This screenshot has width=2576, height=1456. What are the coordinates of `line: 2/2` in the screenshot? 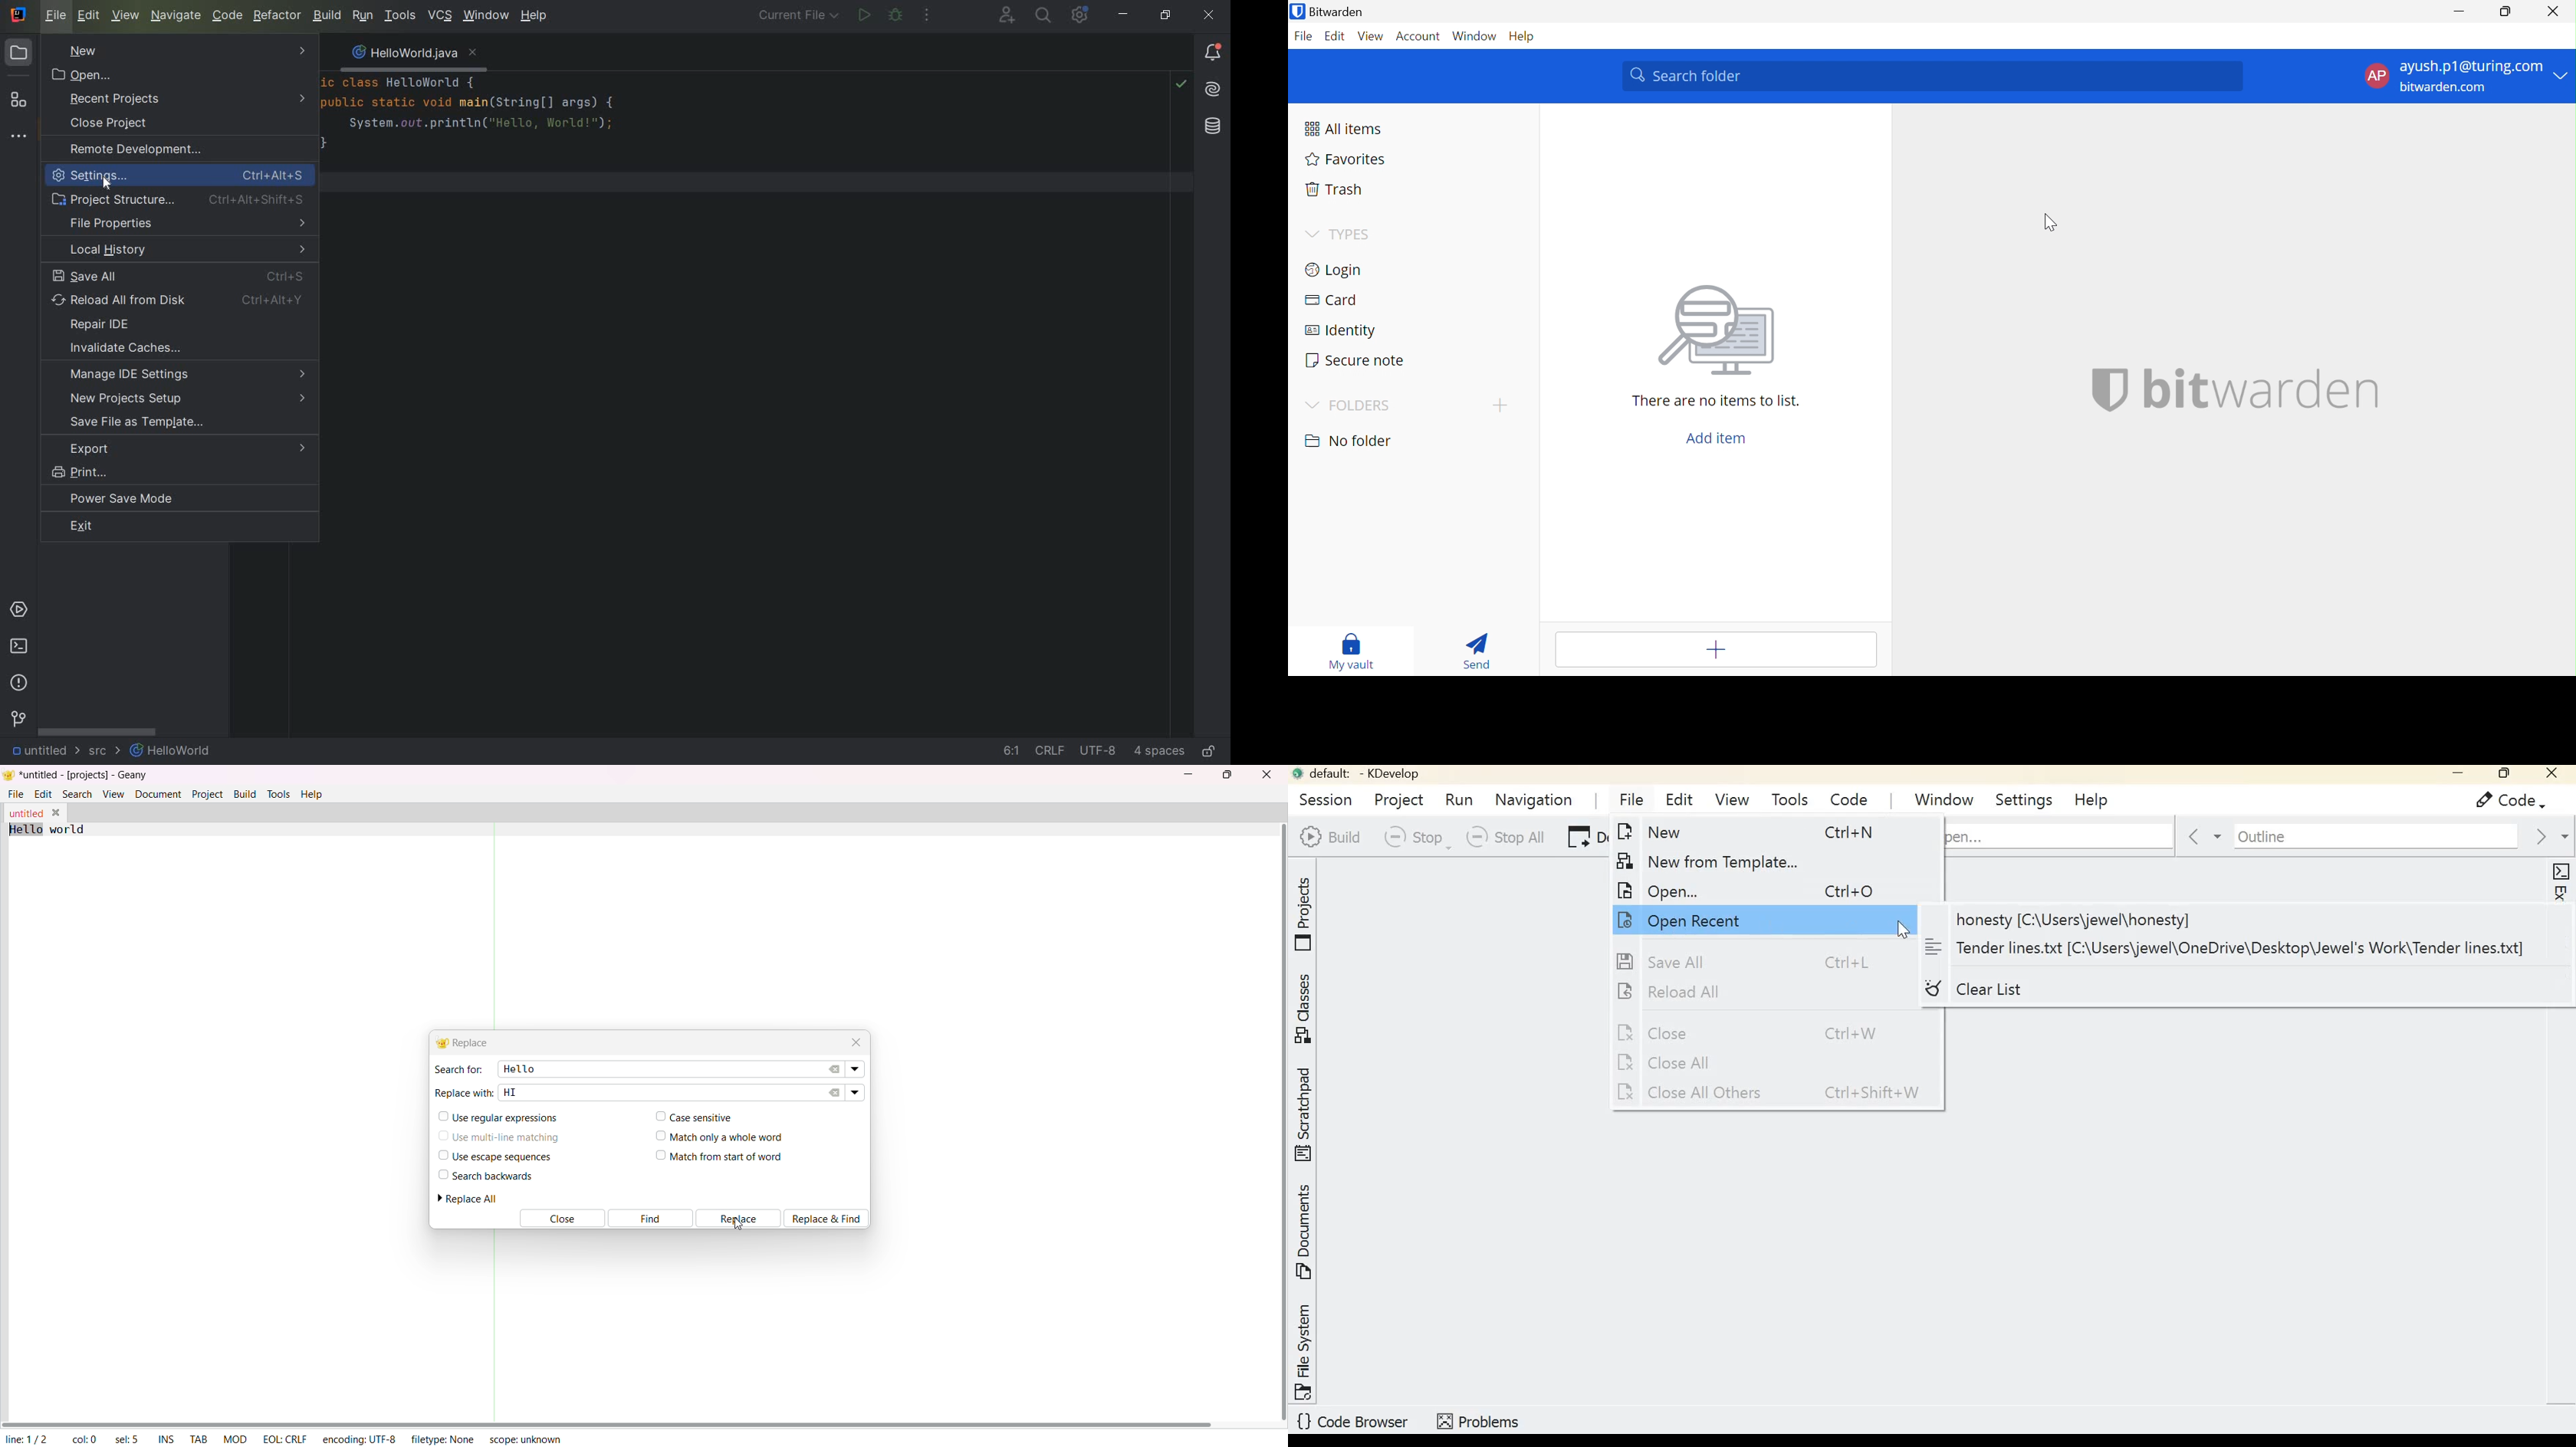 It's located at (25, 1440).